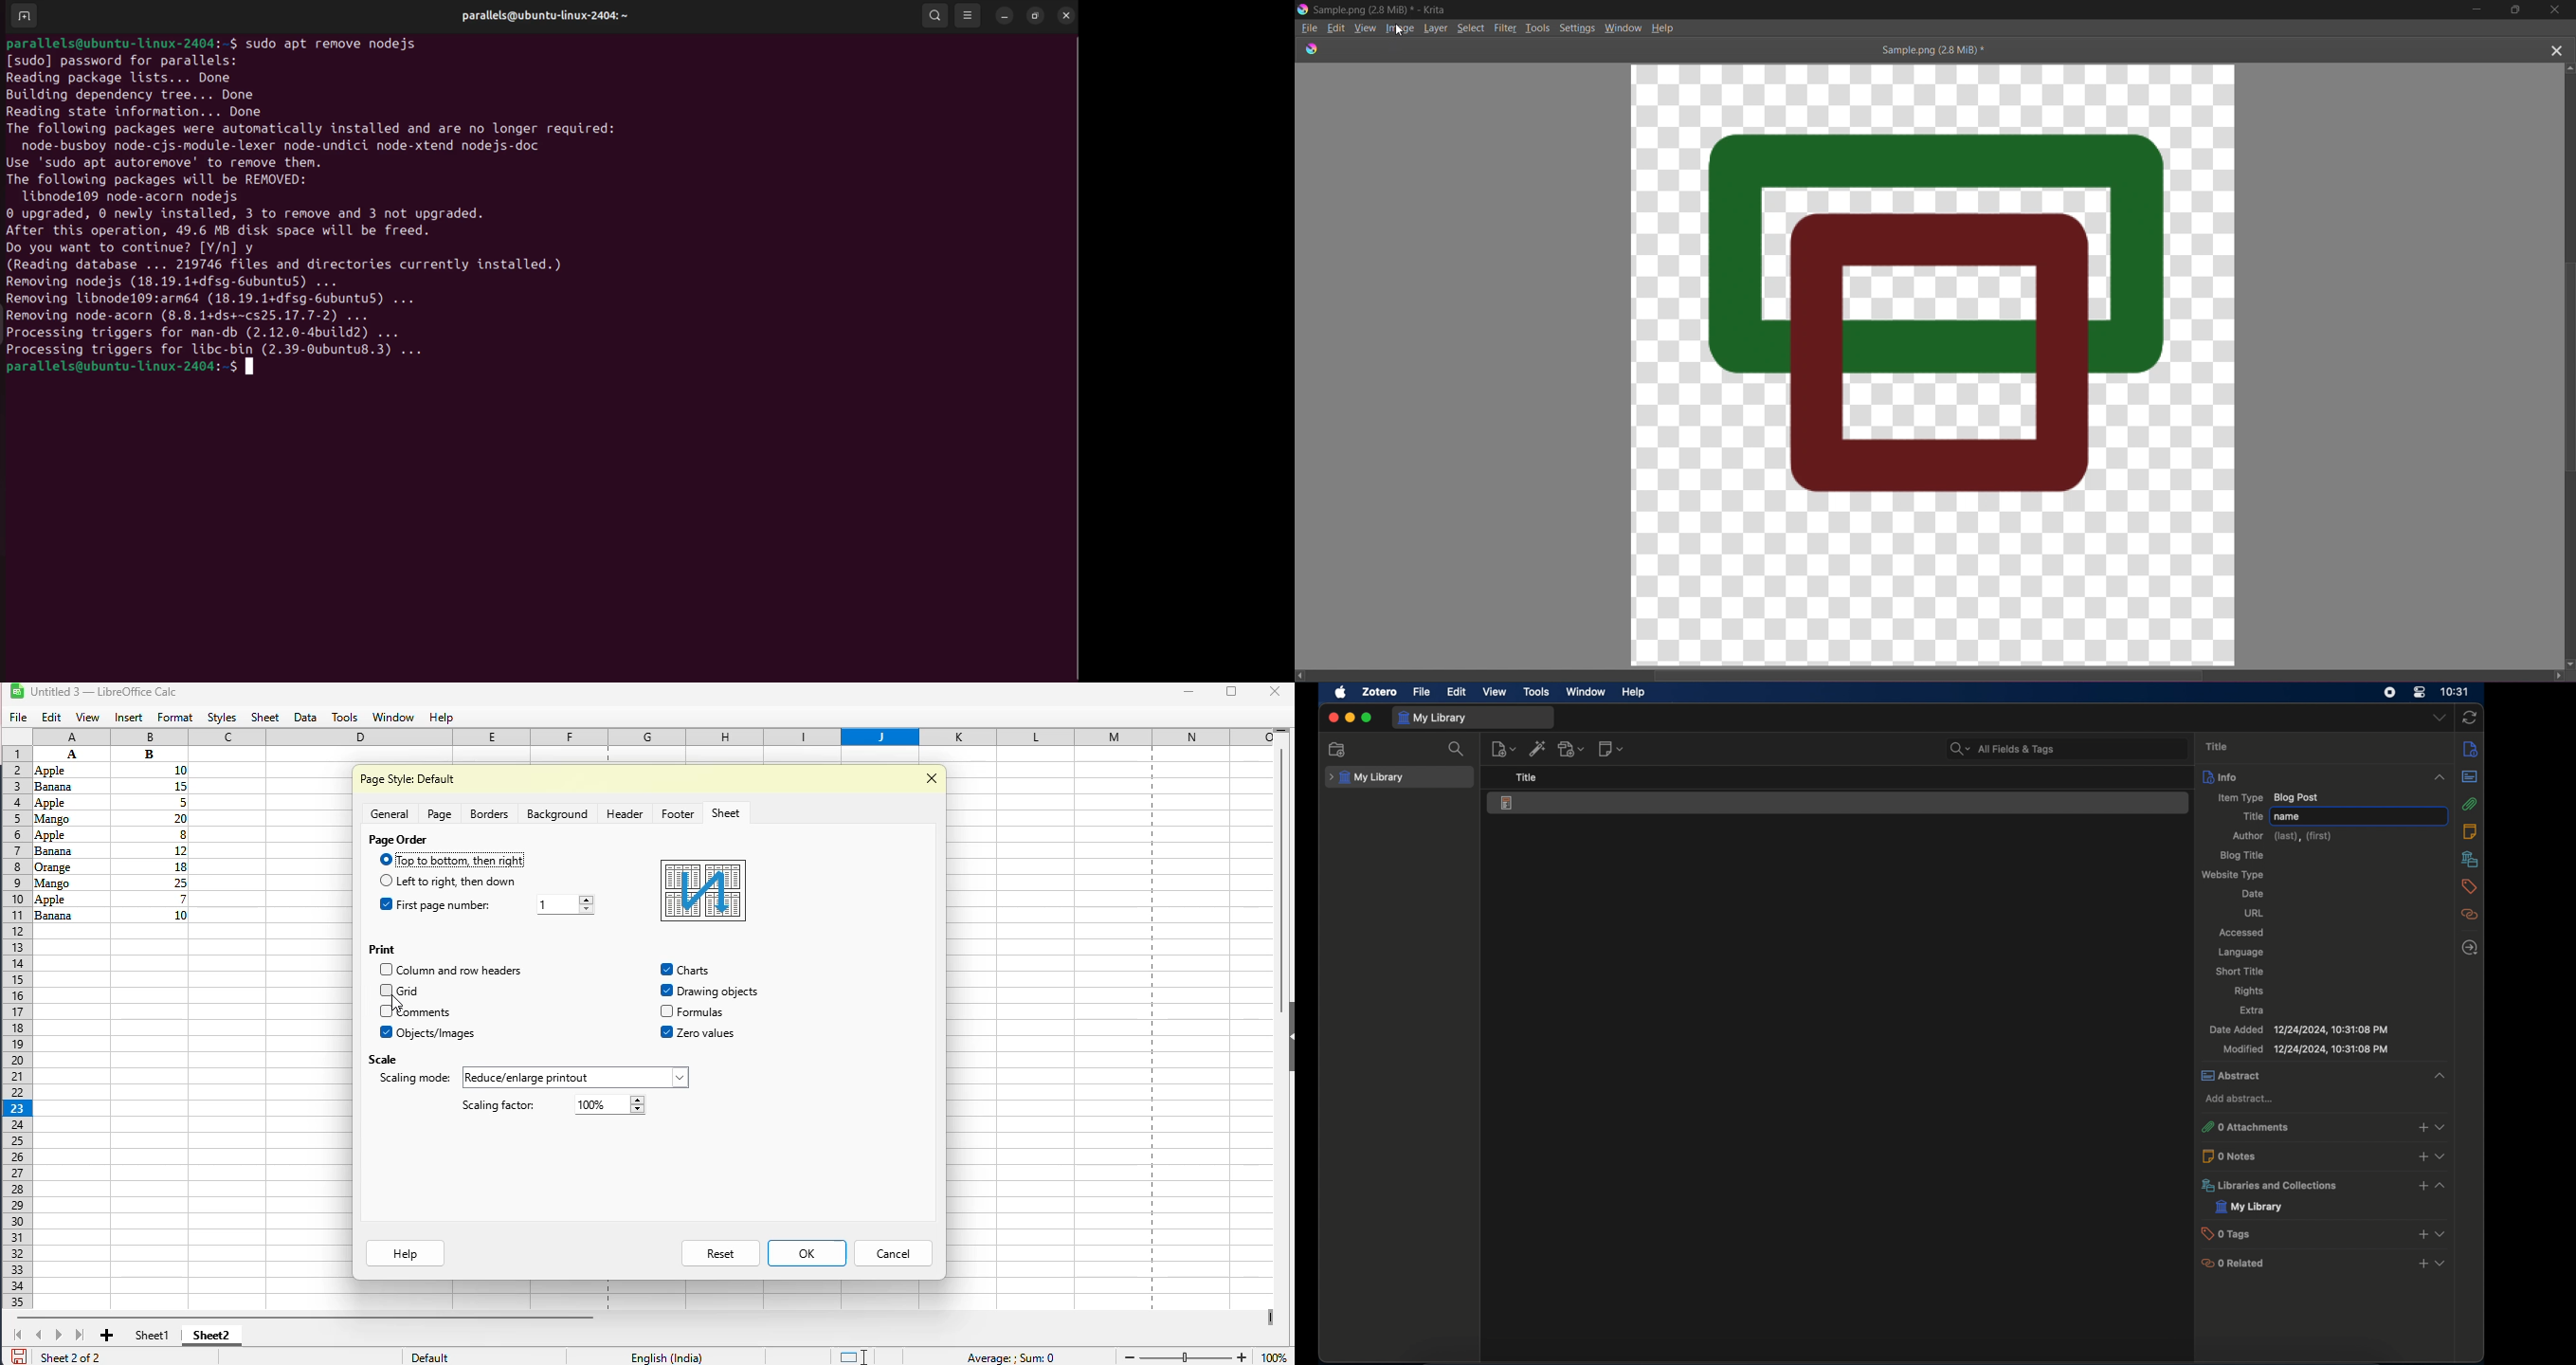 The height and width of the screenshot is (1372, 2576). I want to click on my library, so click(2249, 1207).